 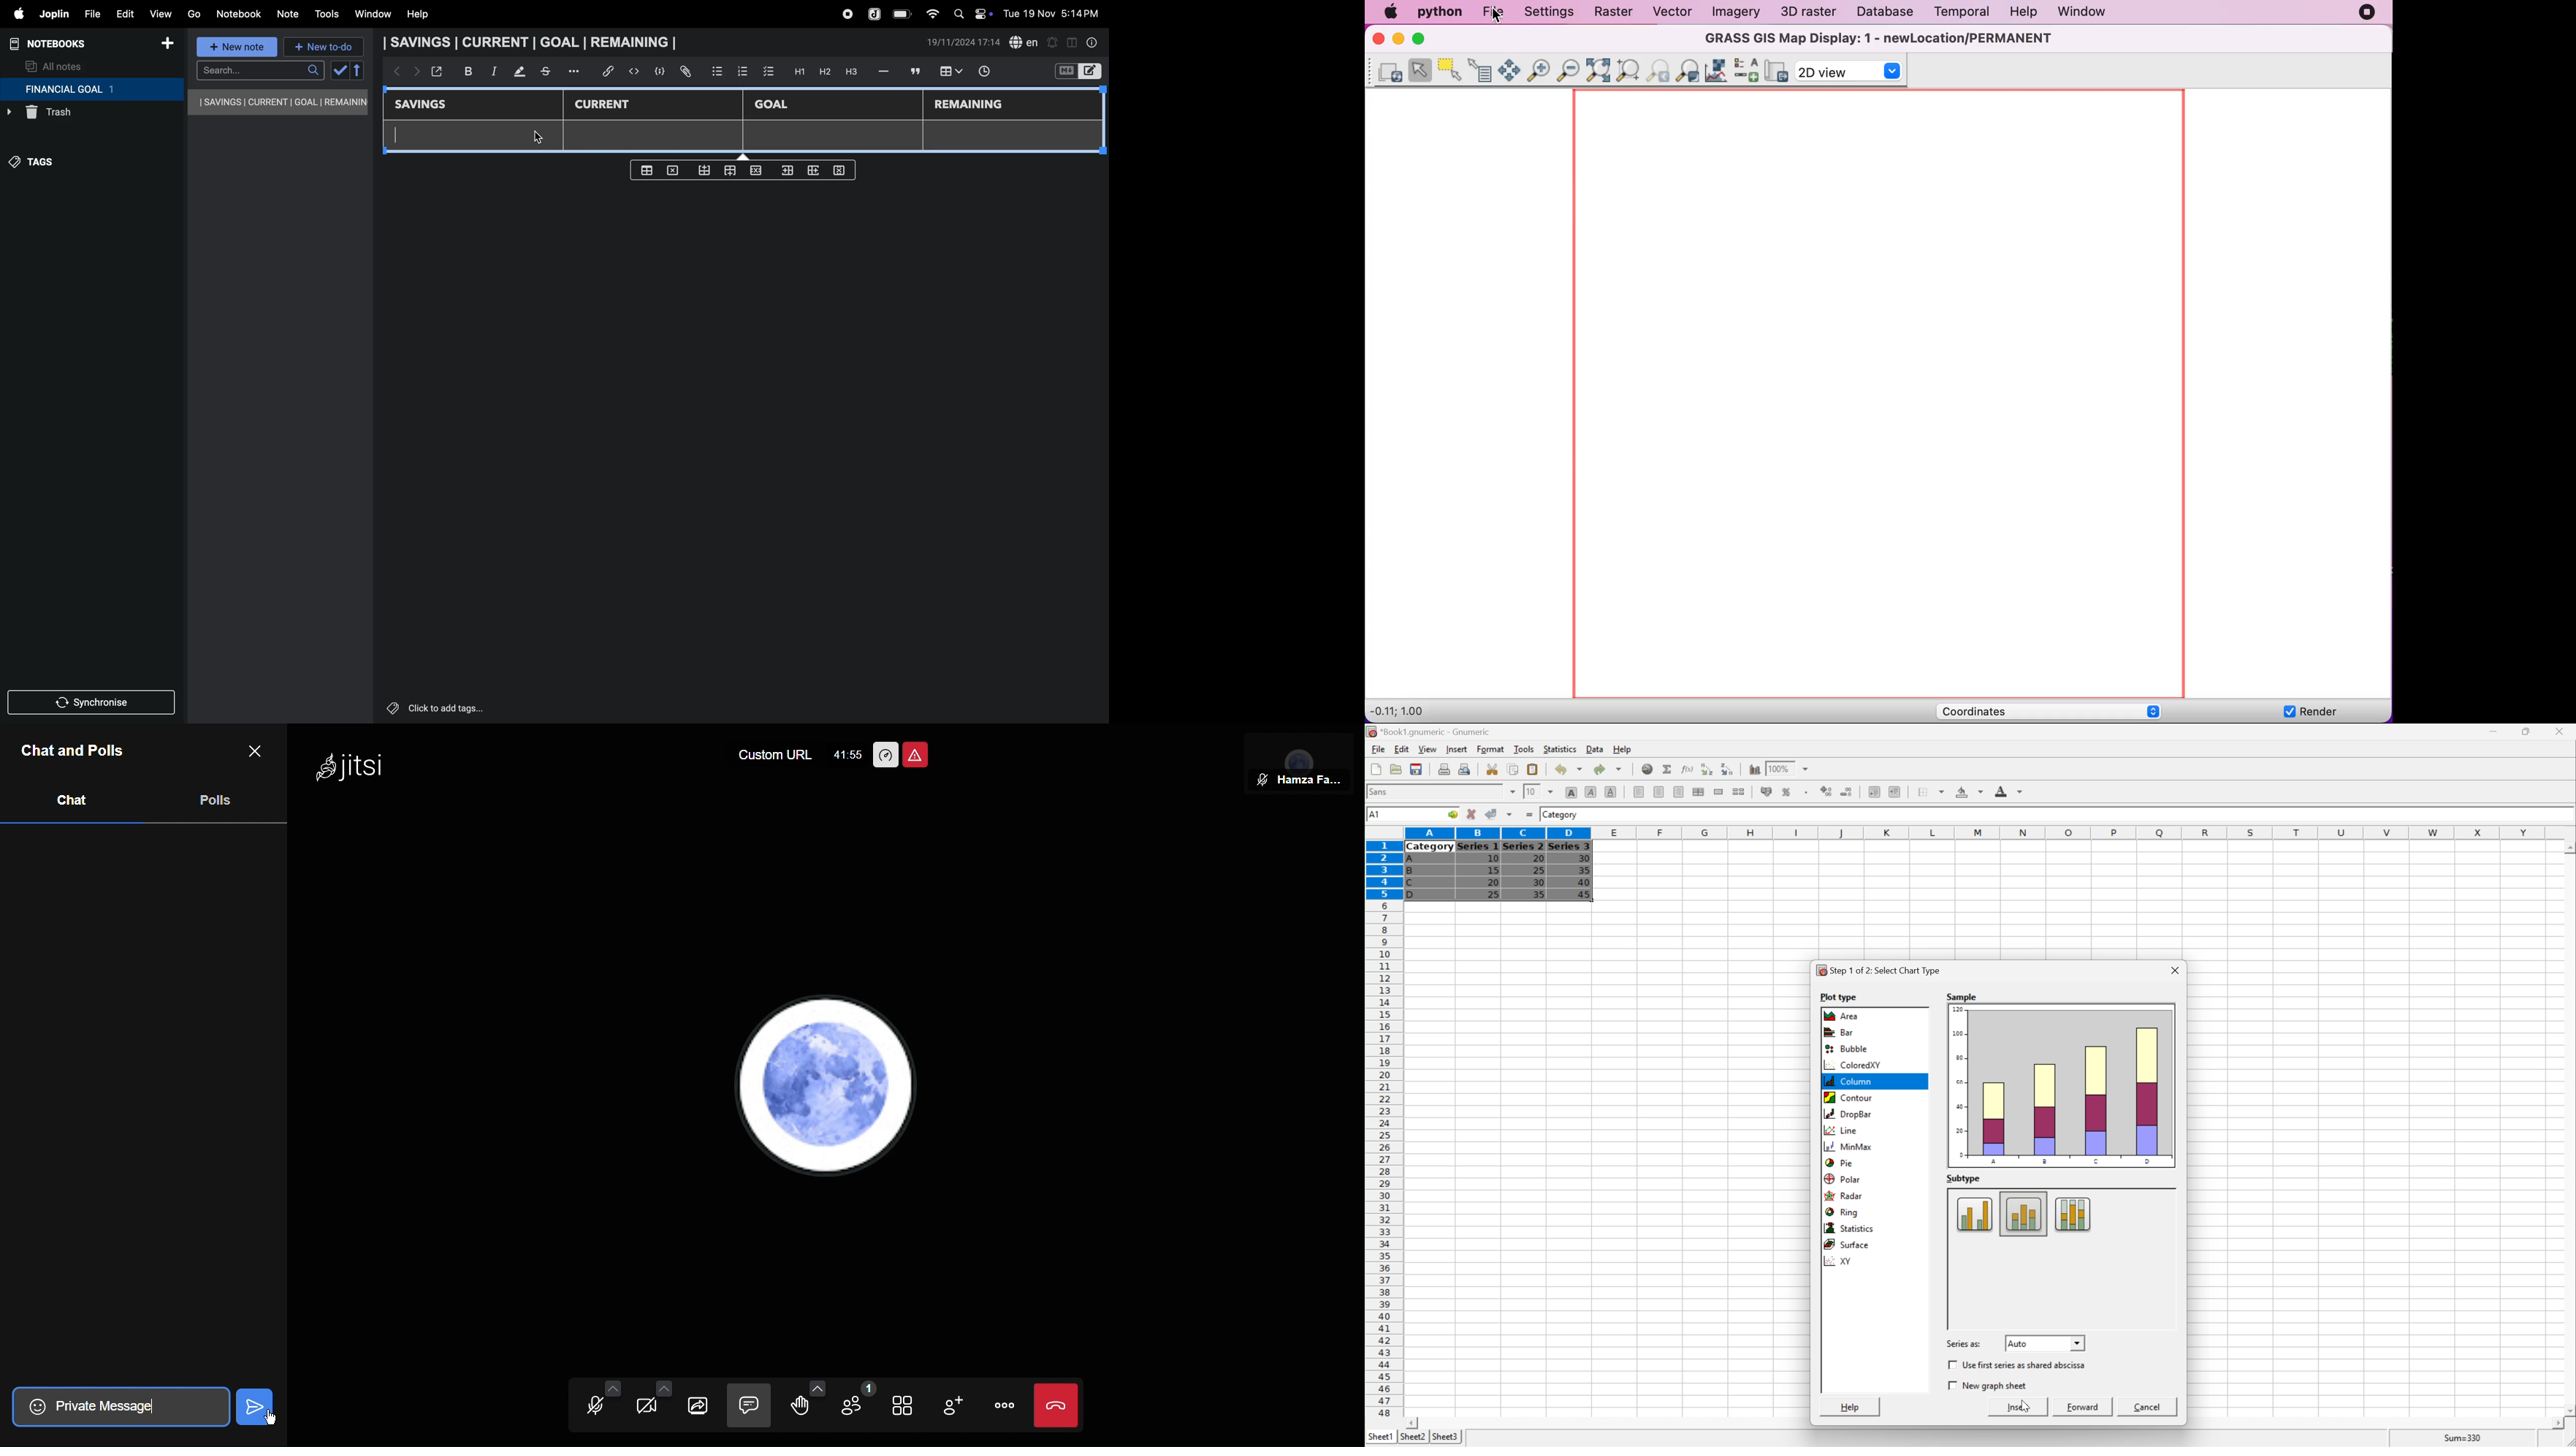 I want to click on open window, so click(x=435, y=71).